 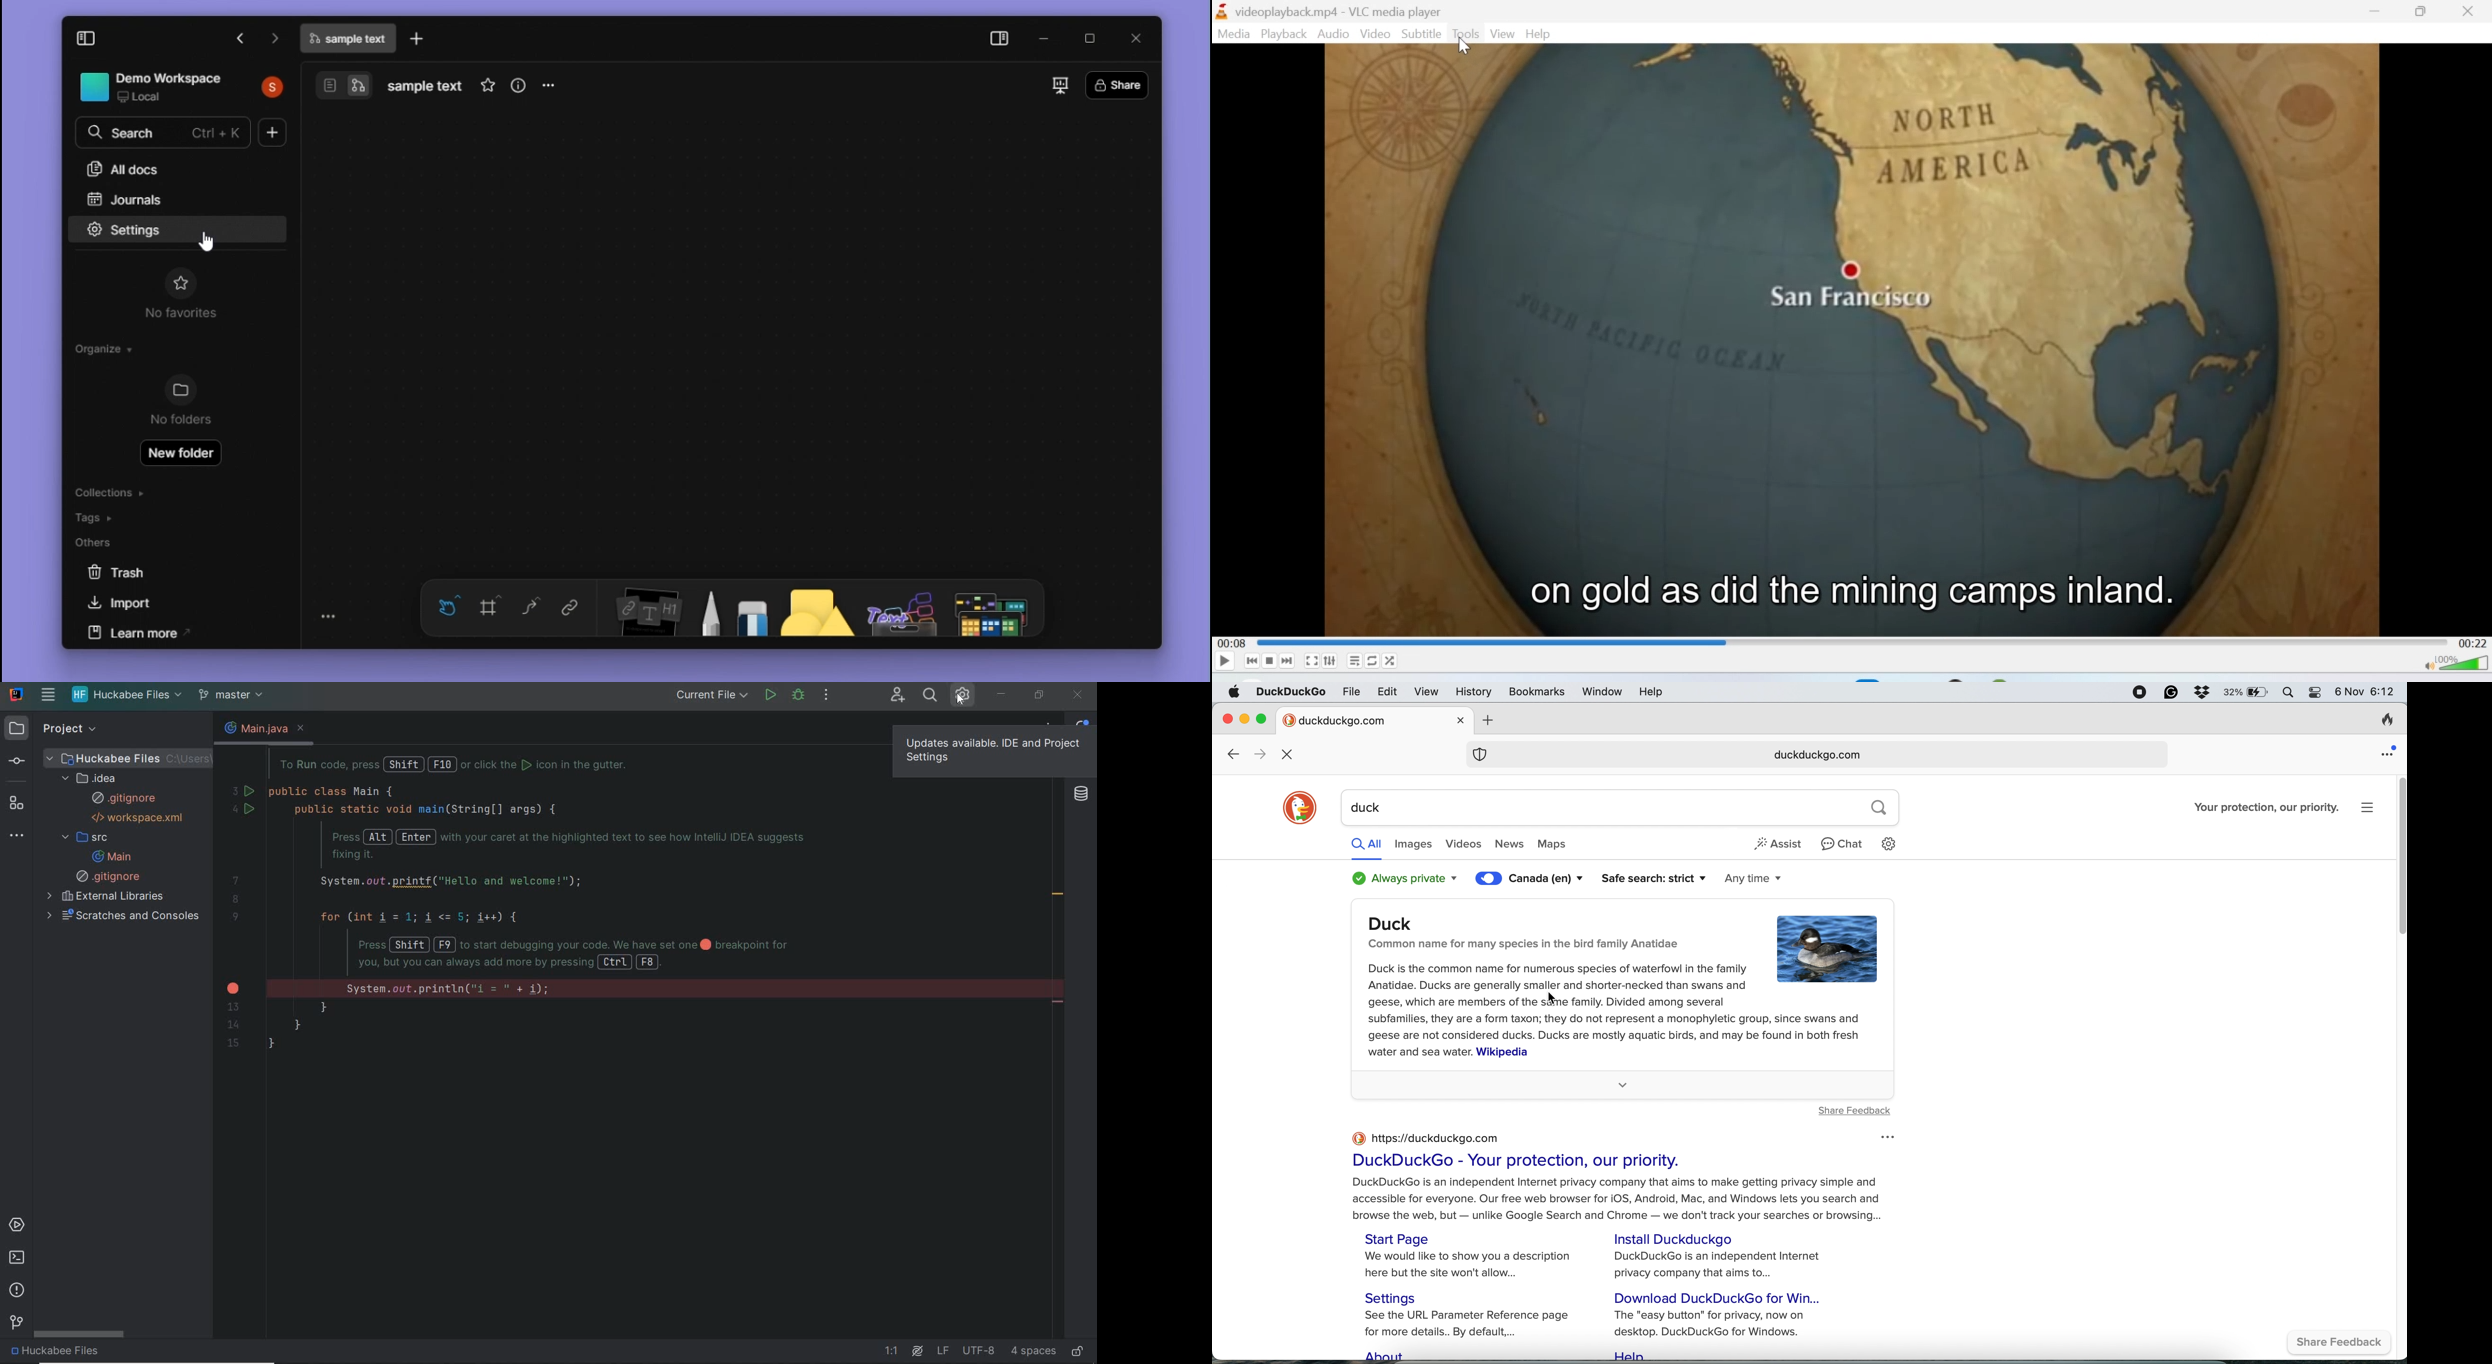 I want to click on Playlist, so click(x=1353, y=661).